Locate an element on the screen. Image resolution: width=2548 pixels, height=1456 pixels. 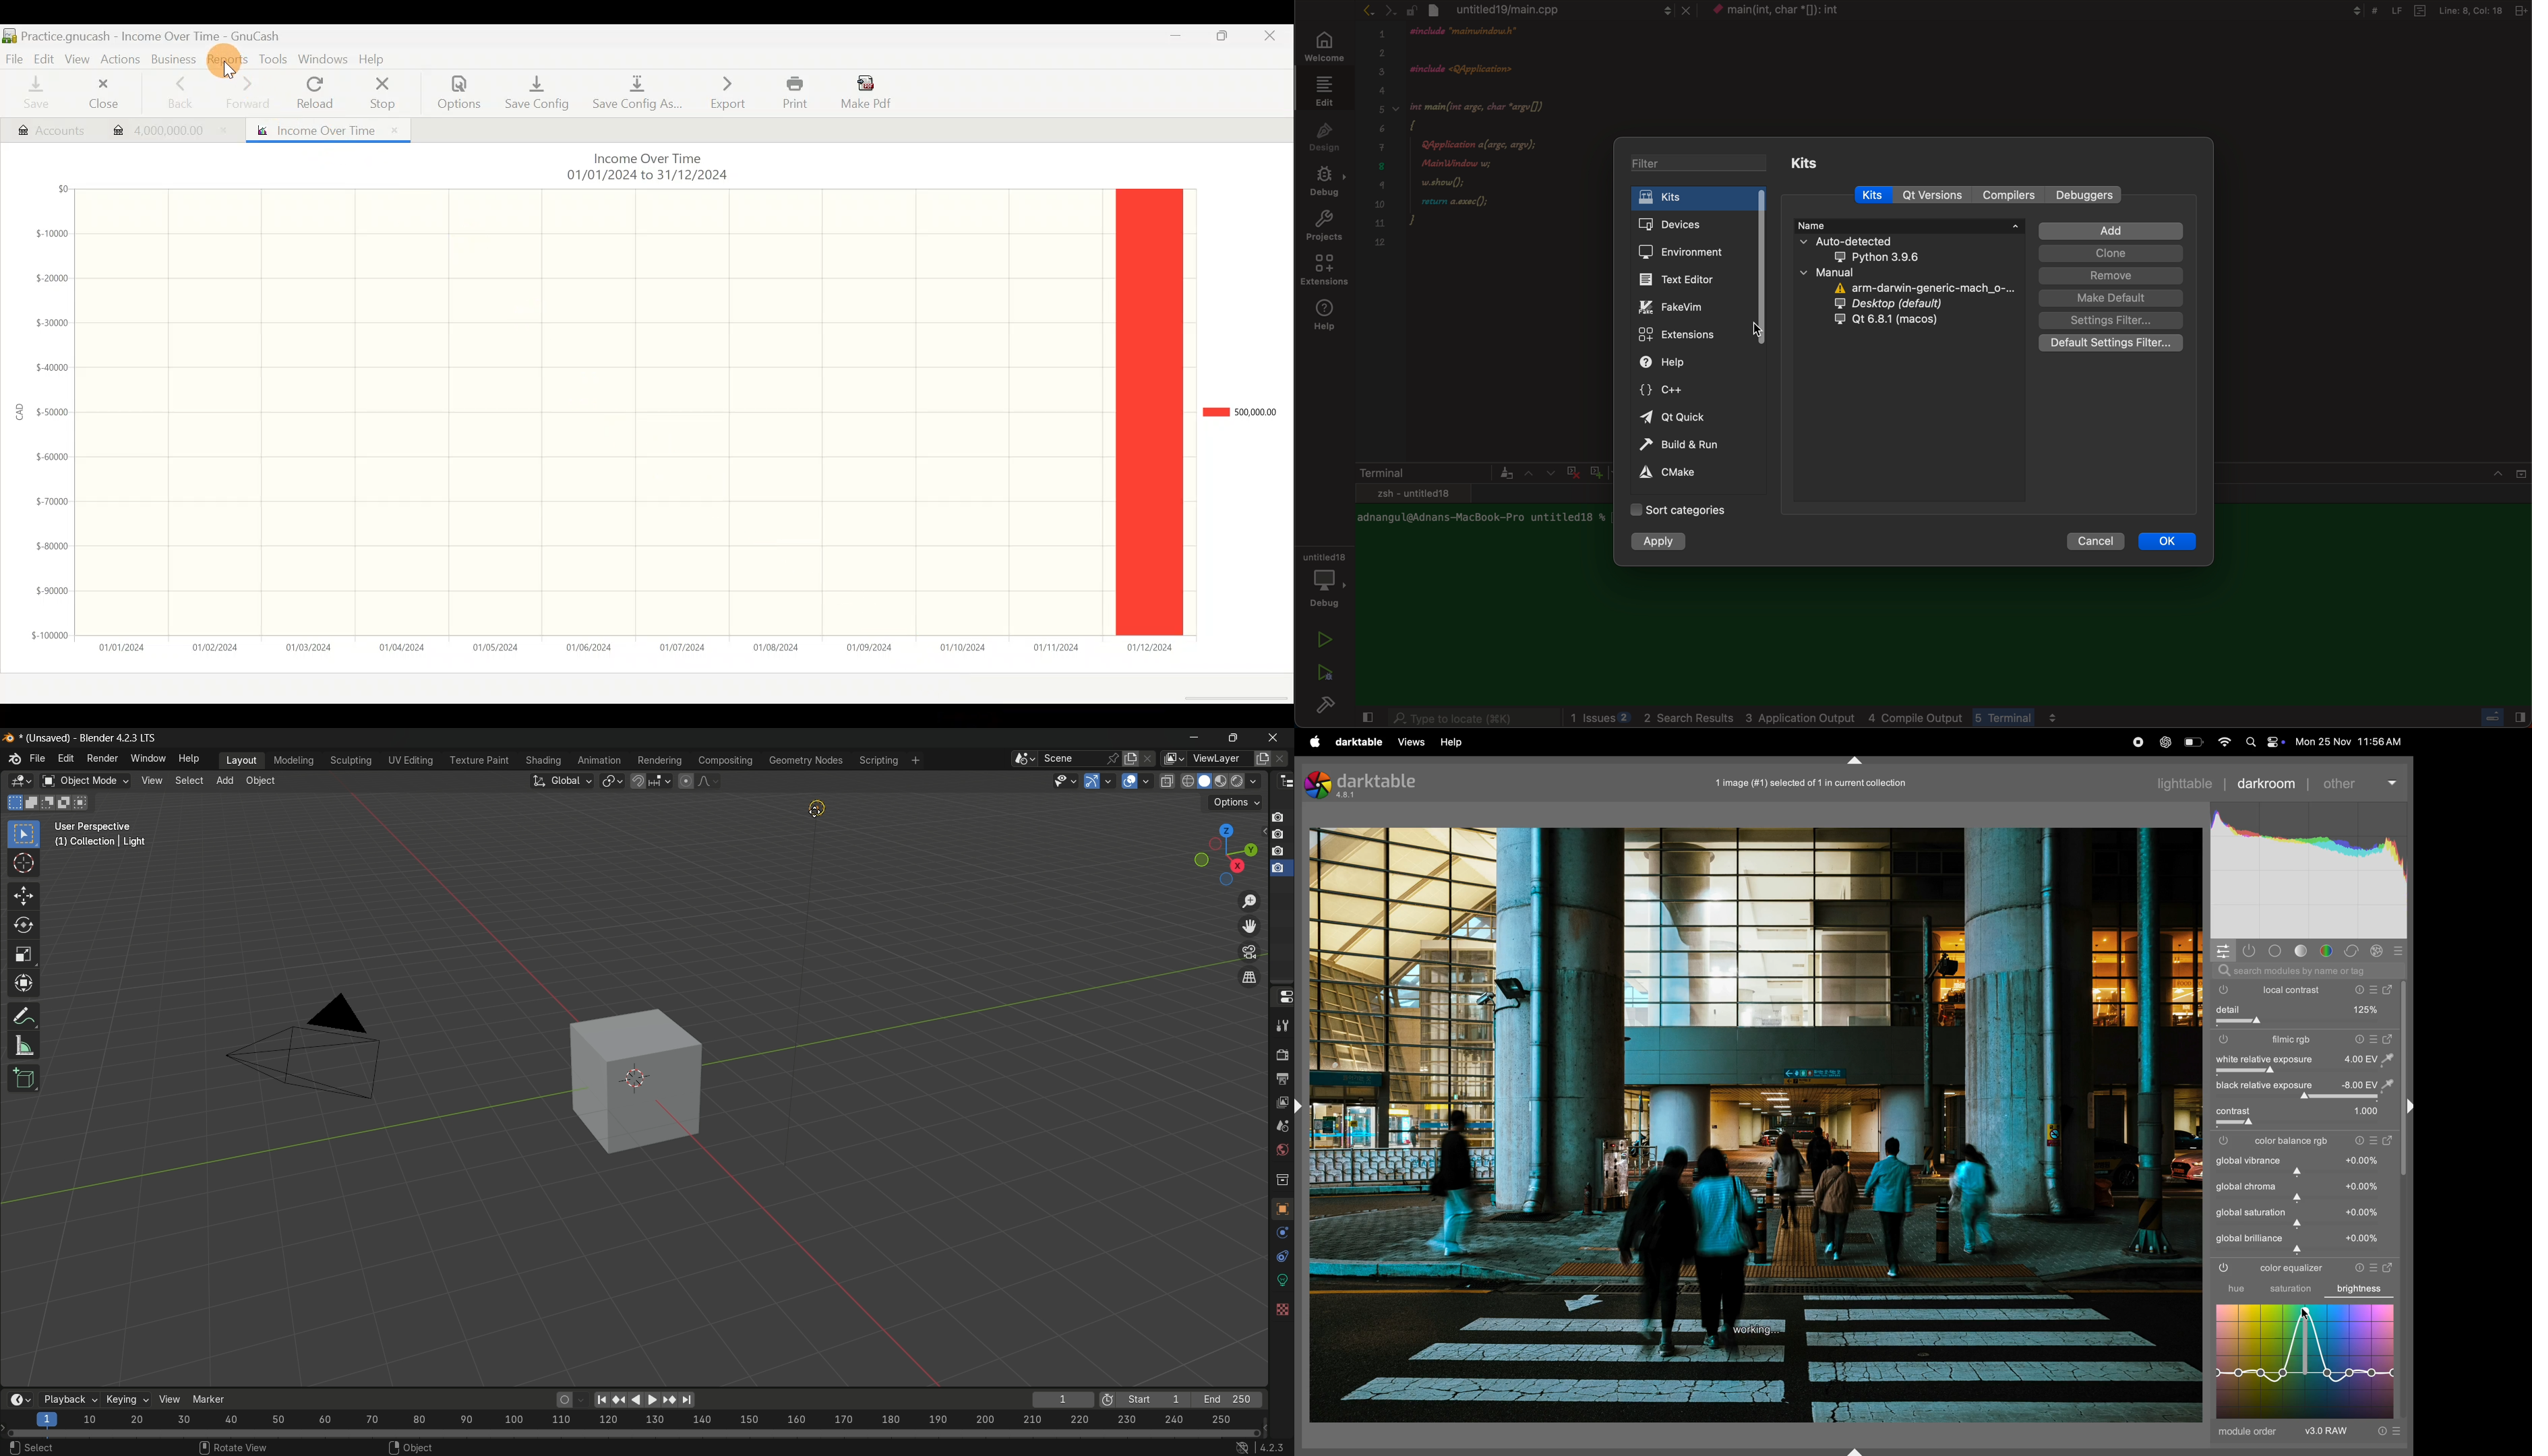
sort is located at coordinates (1682, 511).